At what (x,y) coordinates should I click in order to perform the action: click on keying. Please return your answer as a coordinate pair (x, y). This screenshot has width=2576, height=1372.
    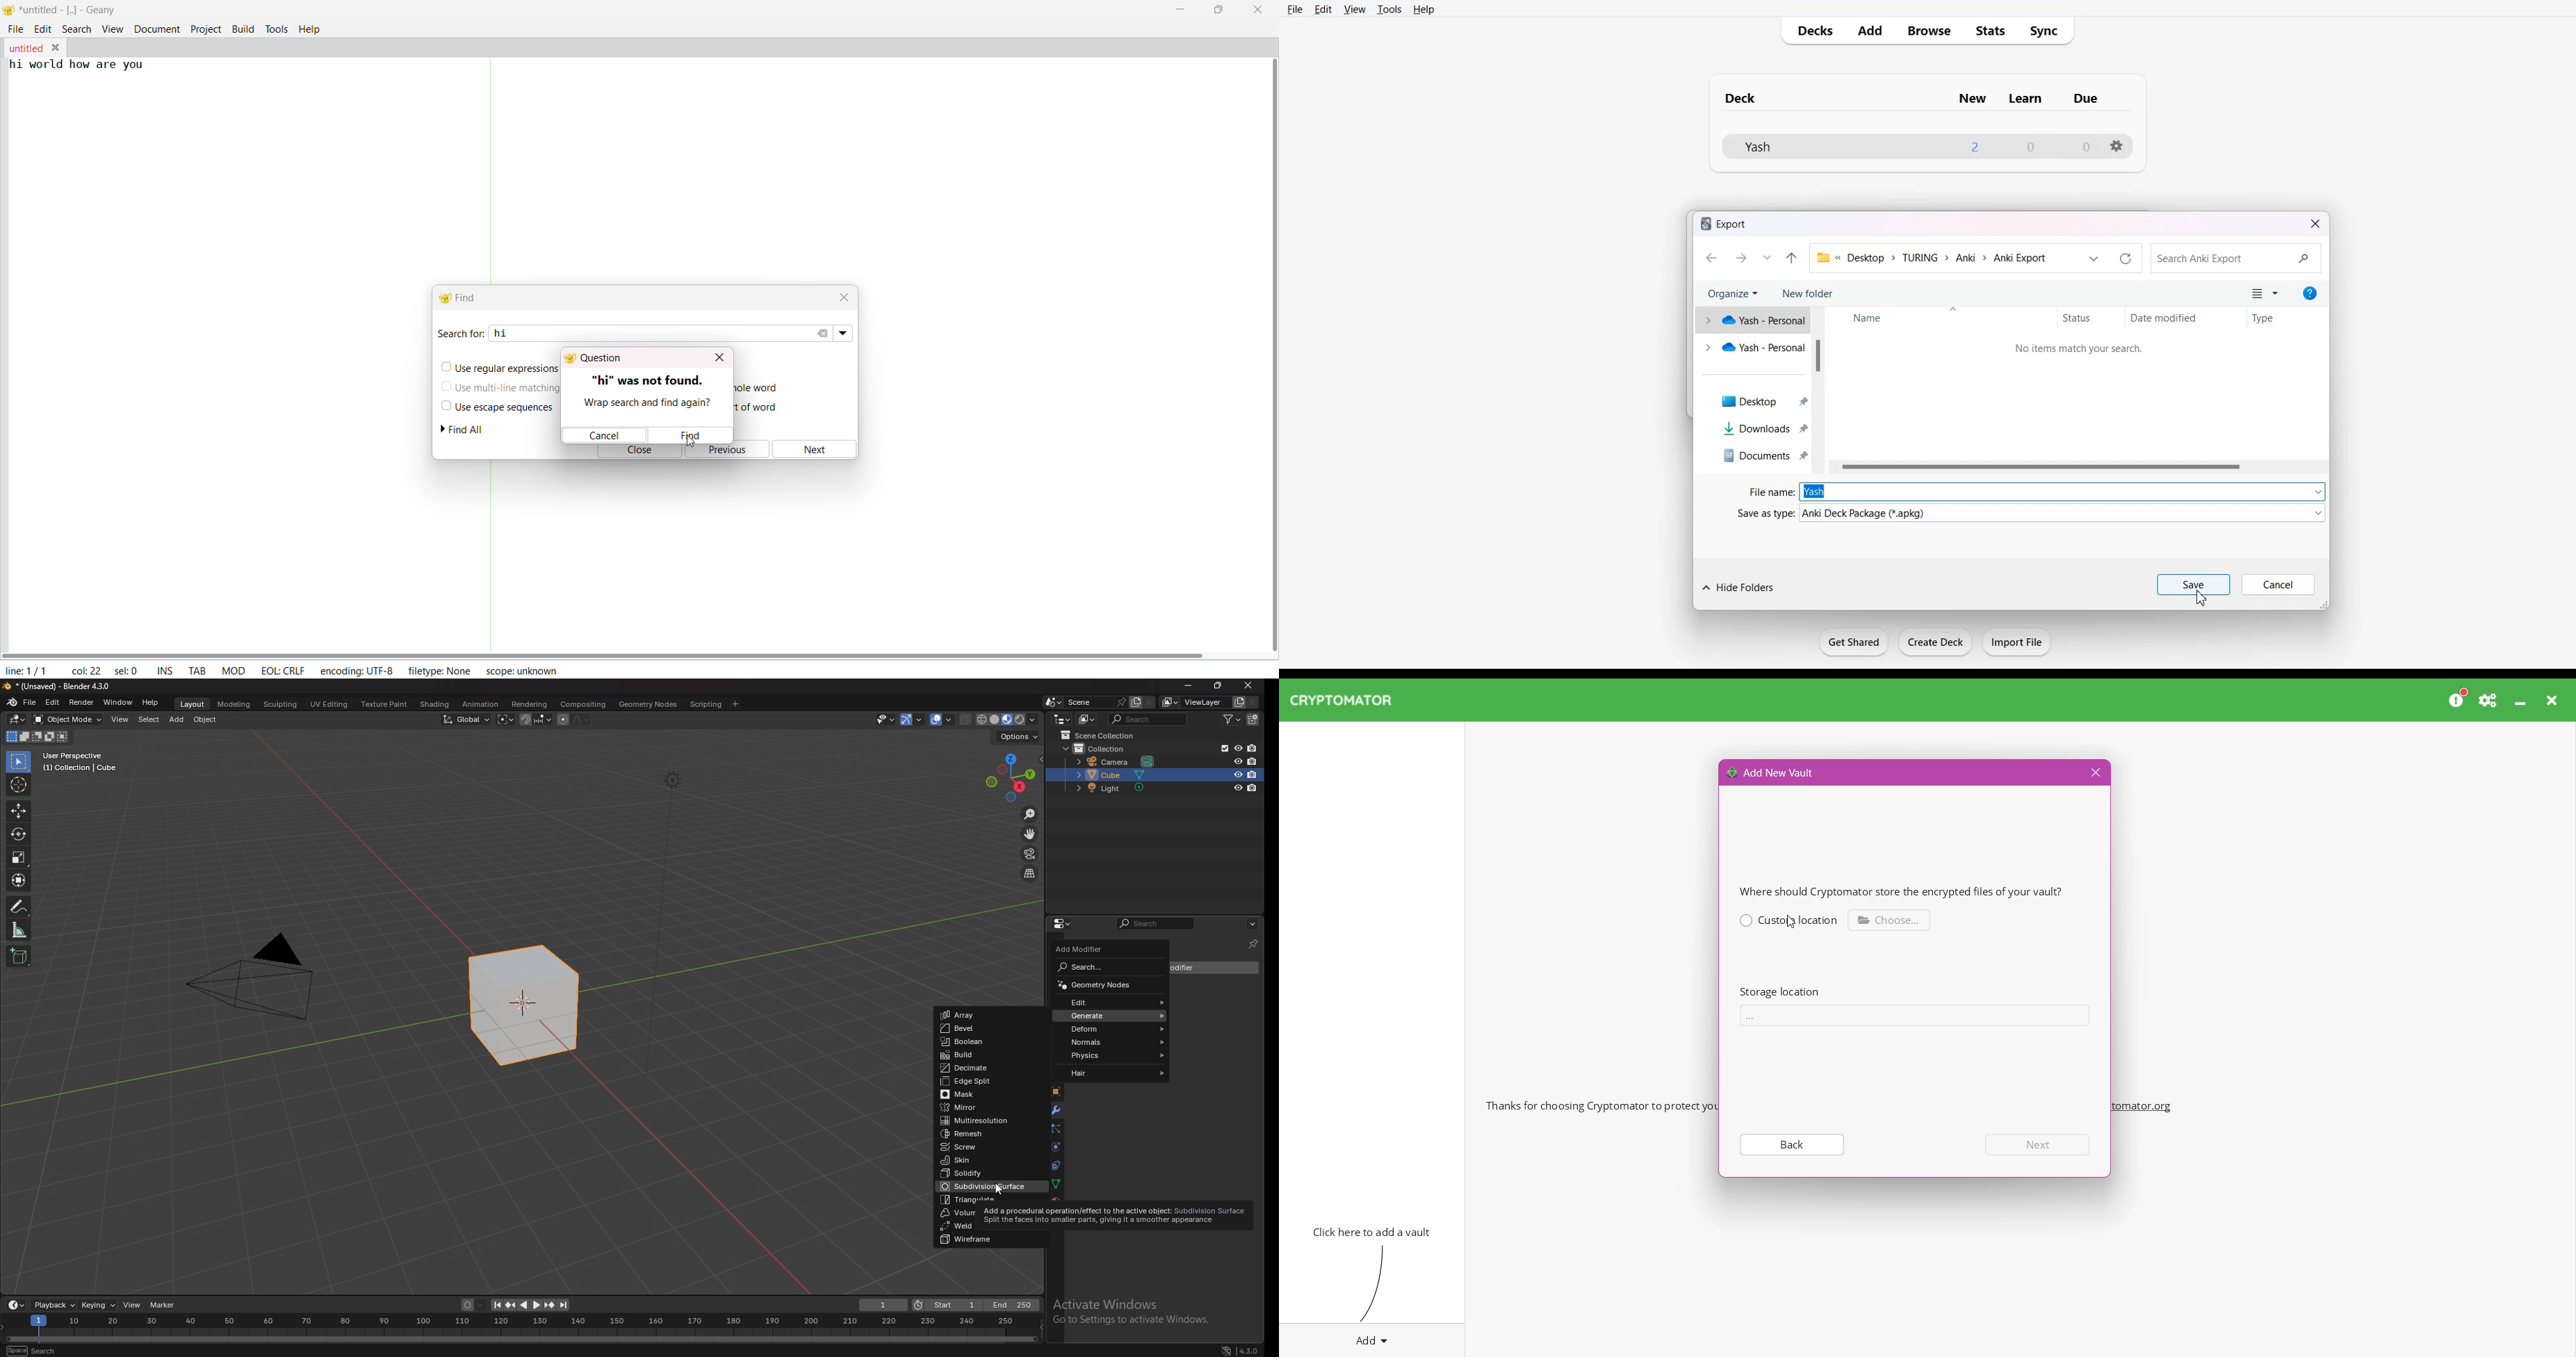
    Looking at the image, I should click on (97, 1305).